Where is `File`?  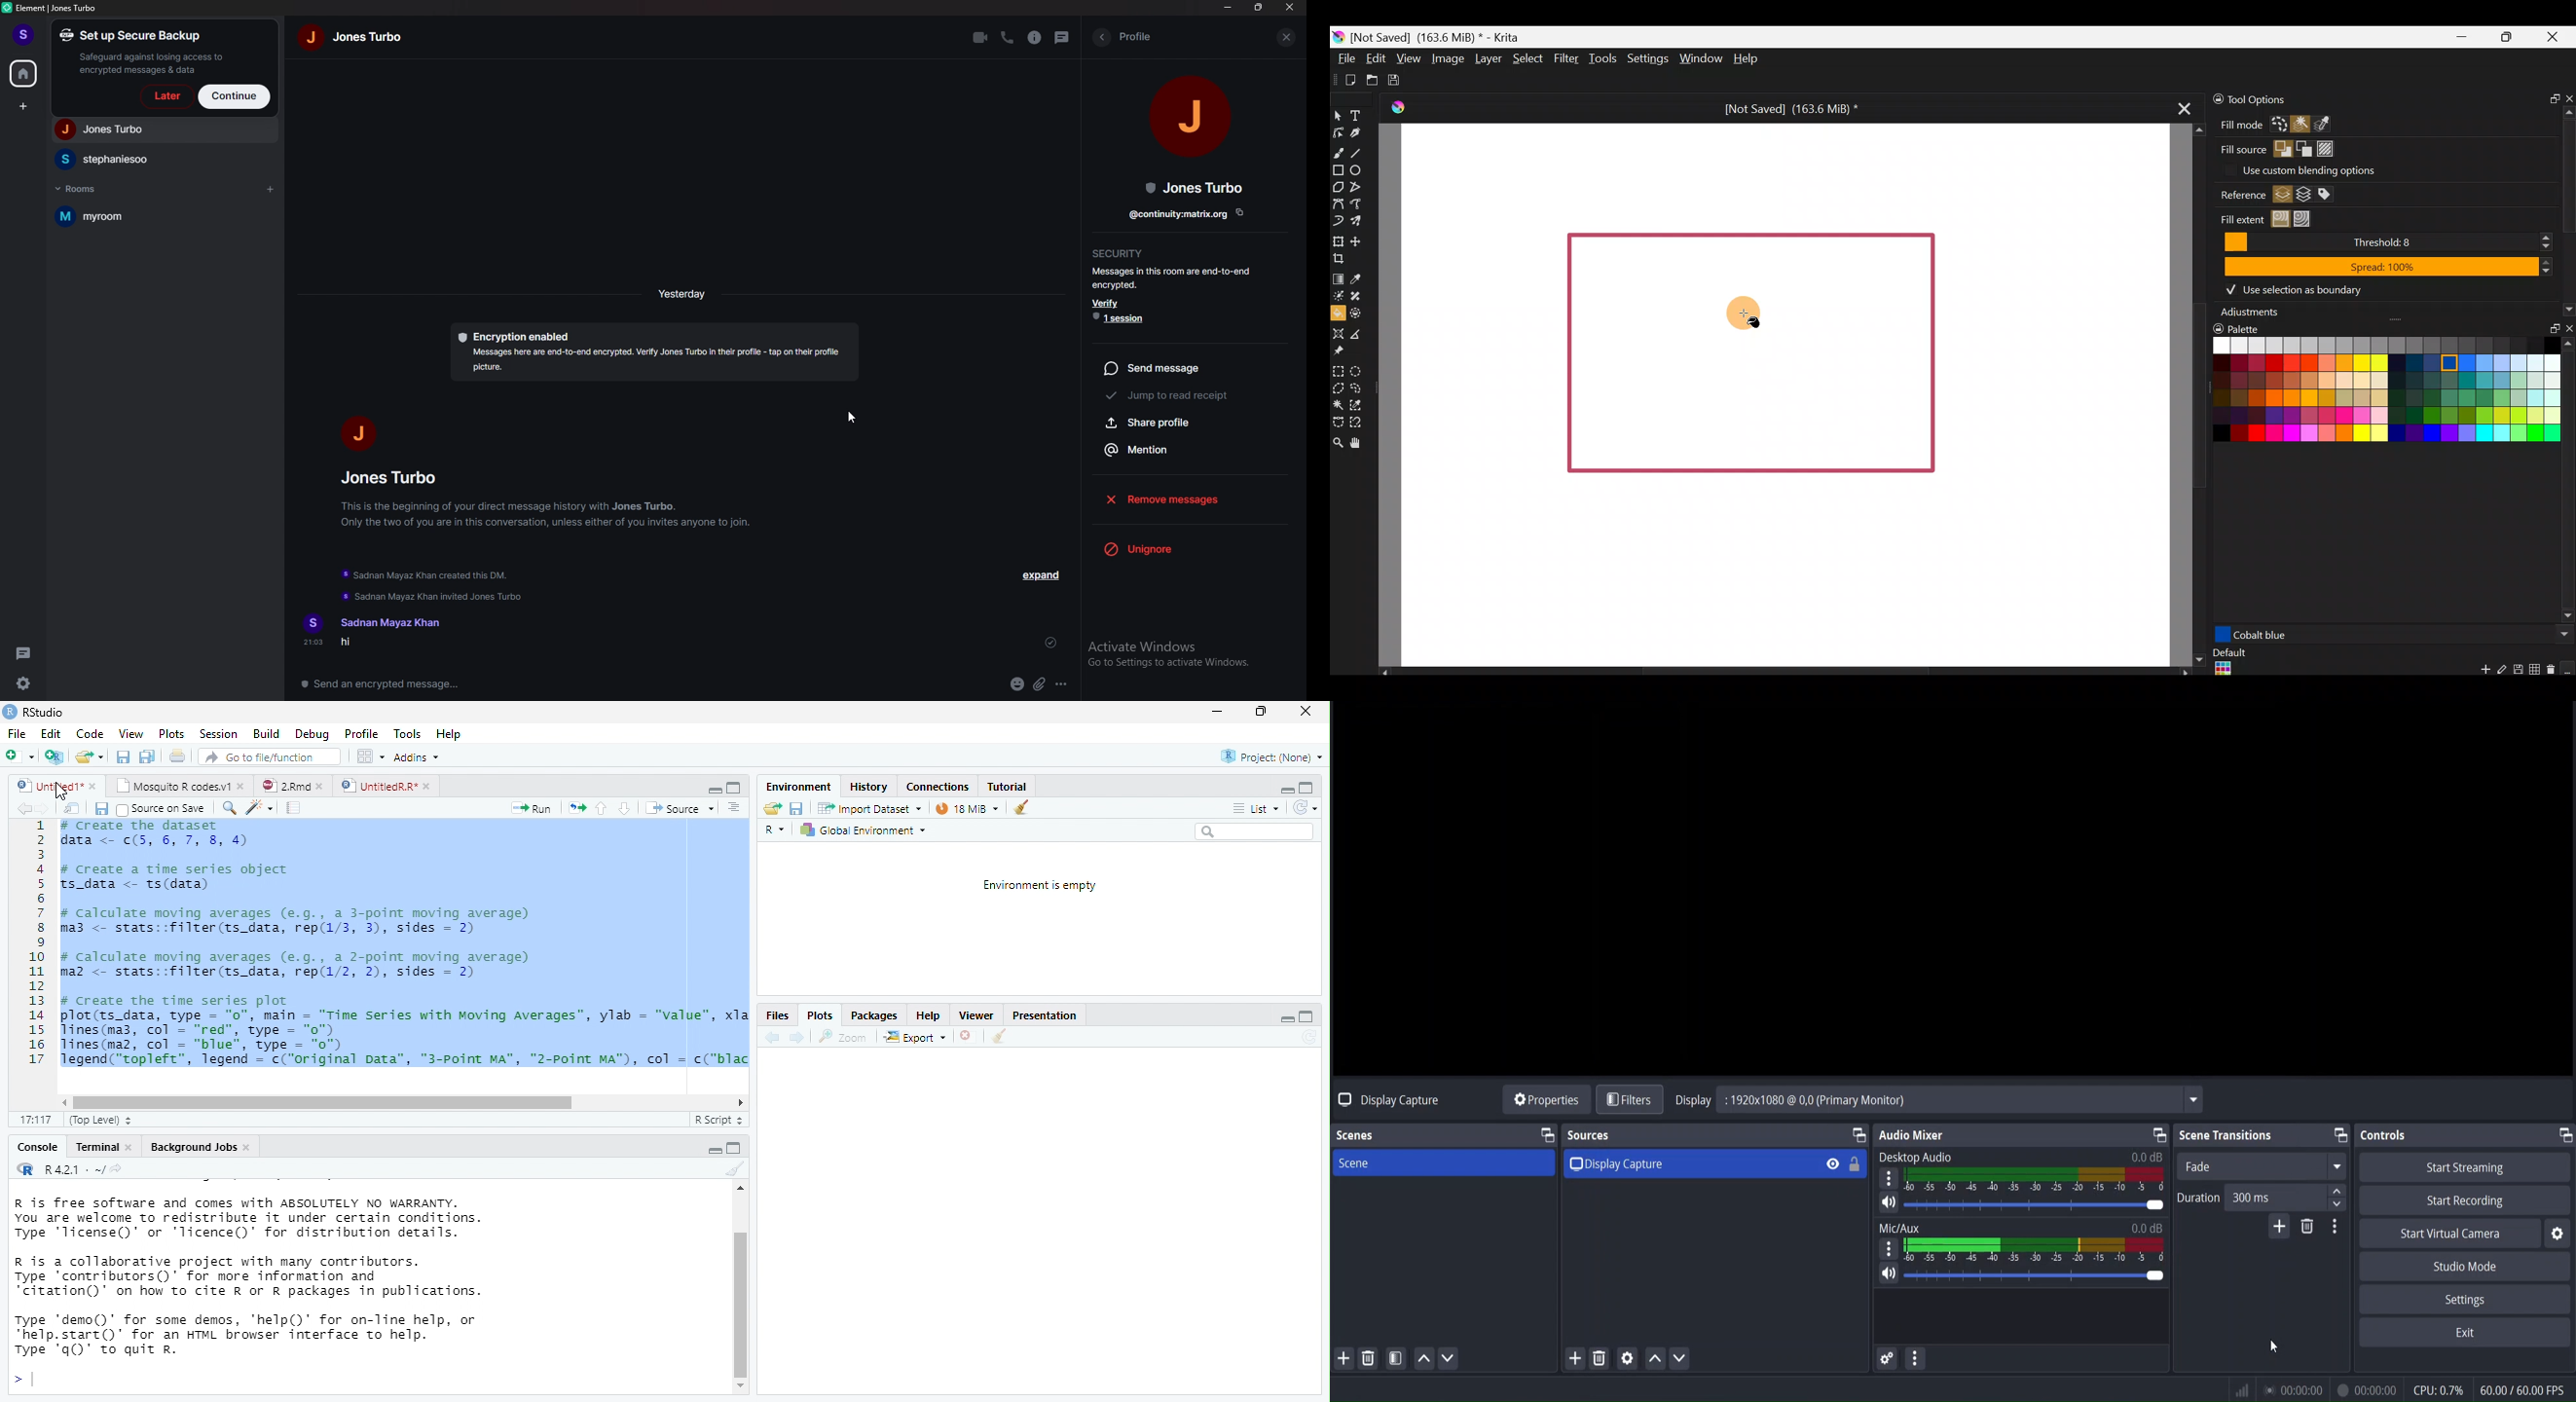 File is located at coordinates (16, 734).